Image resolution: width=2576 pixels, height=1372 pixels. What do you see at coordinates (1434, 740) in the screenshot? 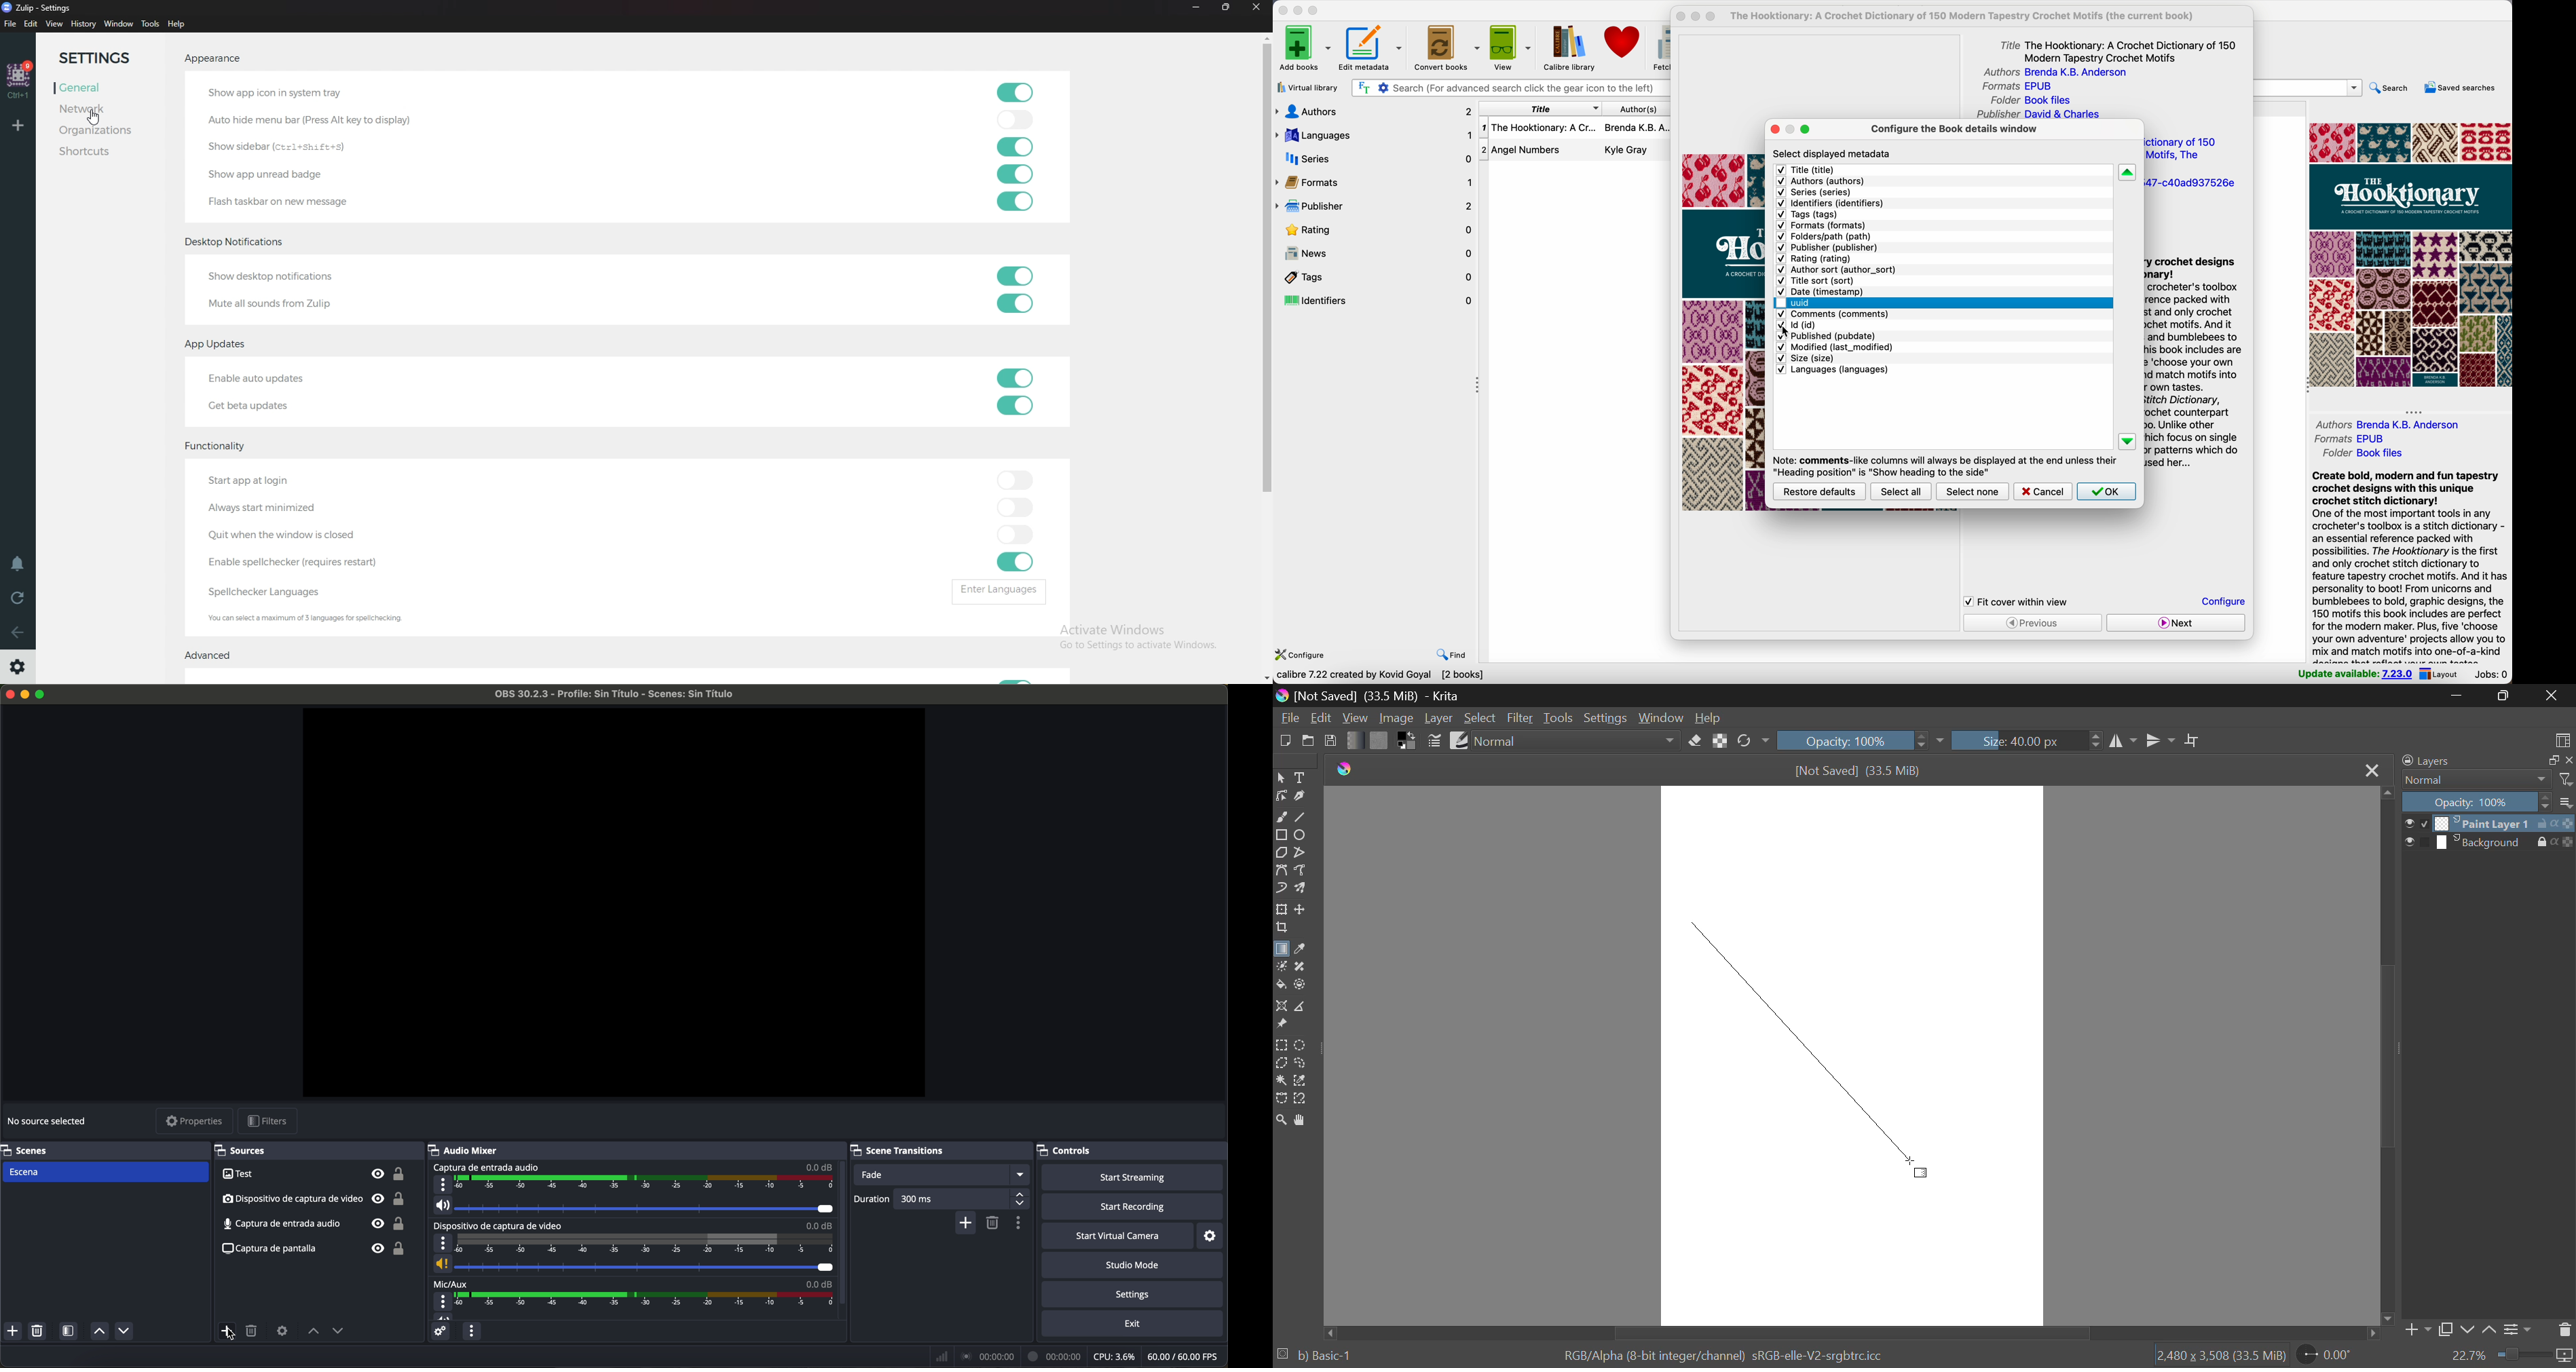
I see `Brush Settings` at bounding box center [1434, 740].